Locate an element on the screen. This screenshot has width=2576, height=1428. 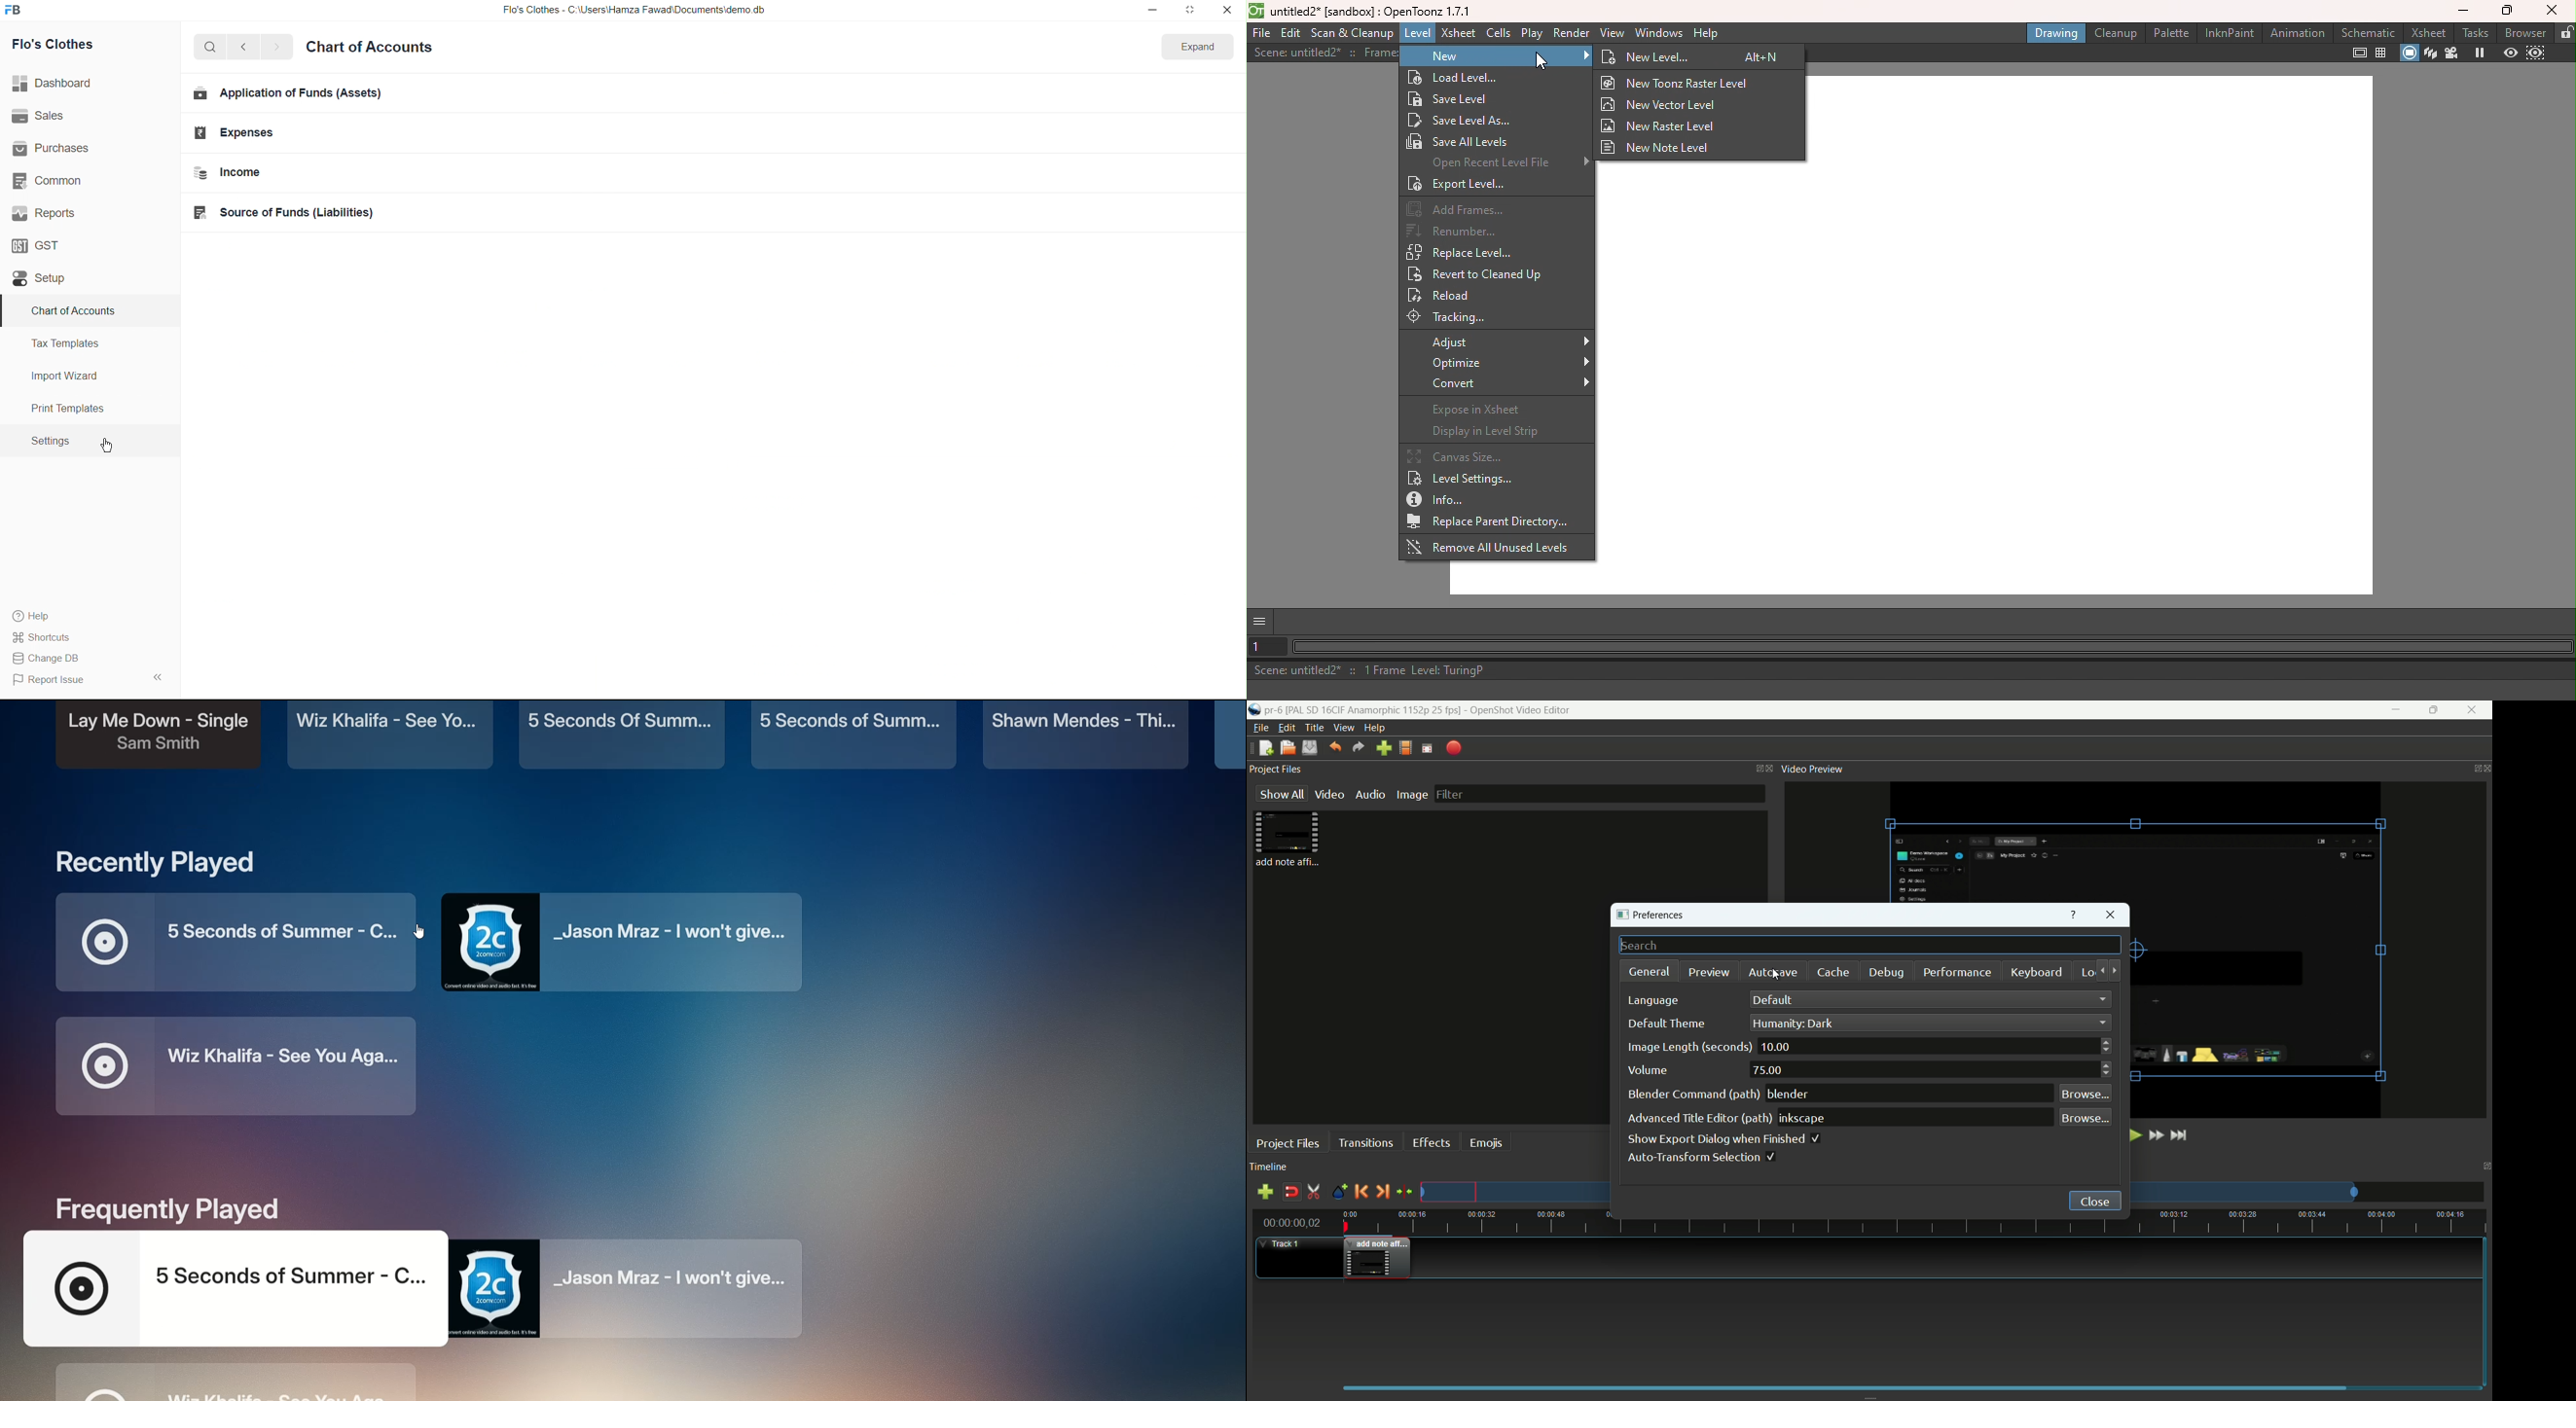
Sales is located at coordinates (41, 116).